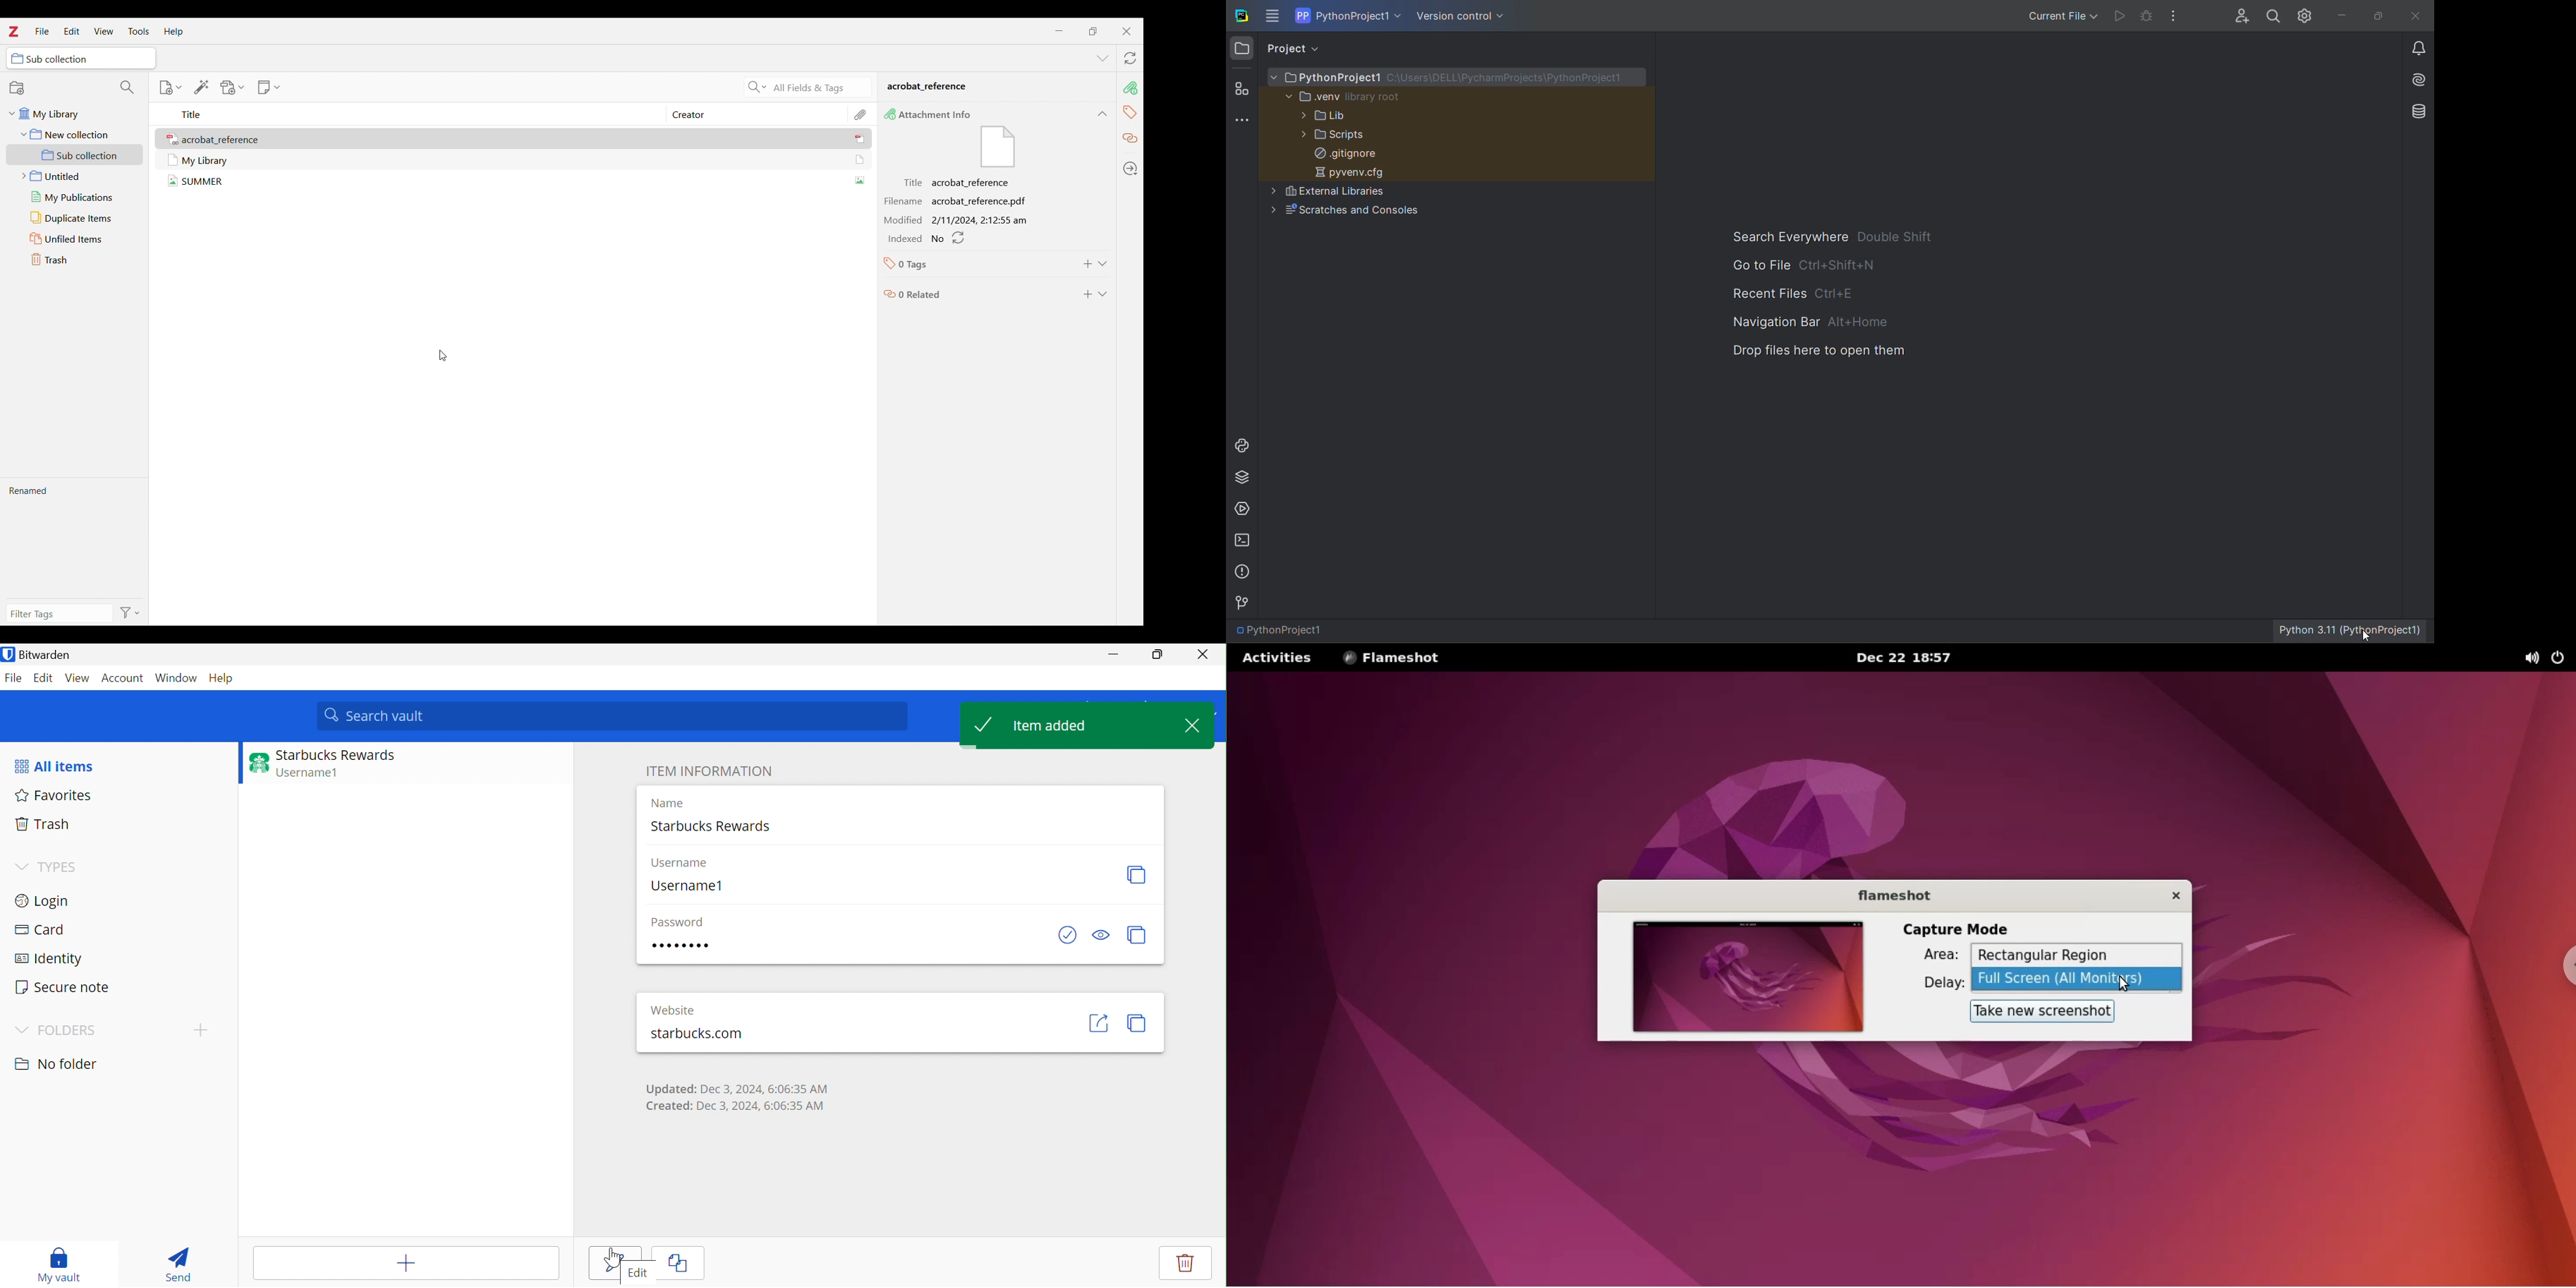 This screenshot has width=2576, height=1288. Describe the element at coordinates (75, 155) in the screenshot. I see `Sub collection folder highlighted` at that location.